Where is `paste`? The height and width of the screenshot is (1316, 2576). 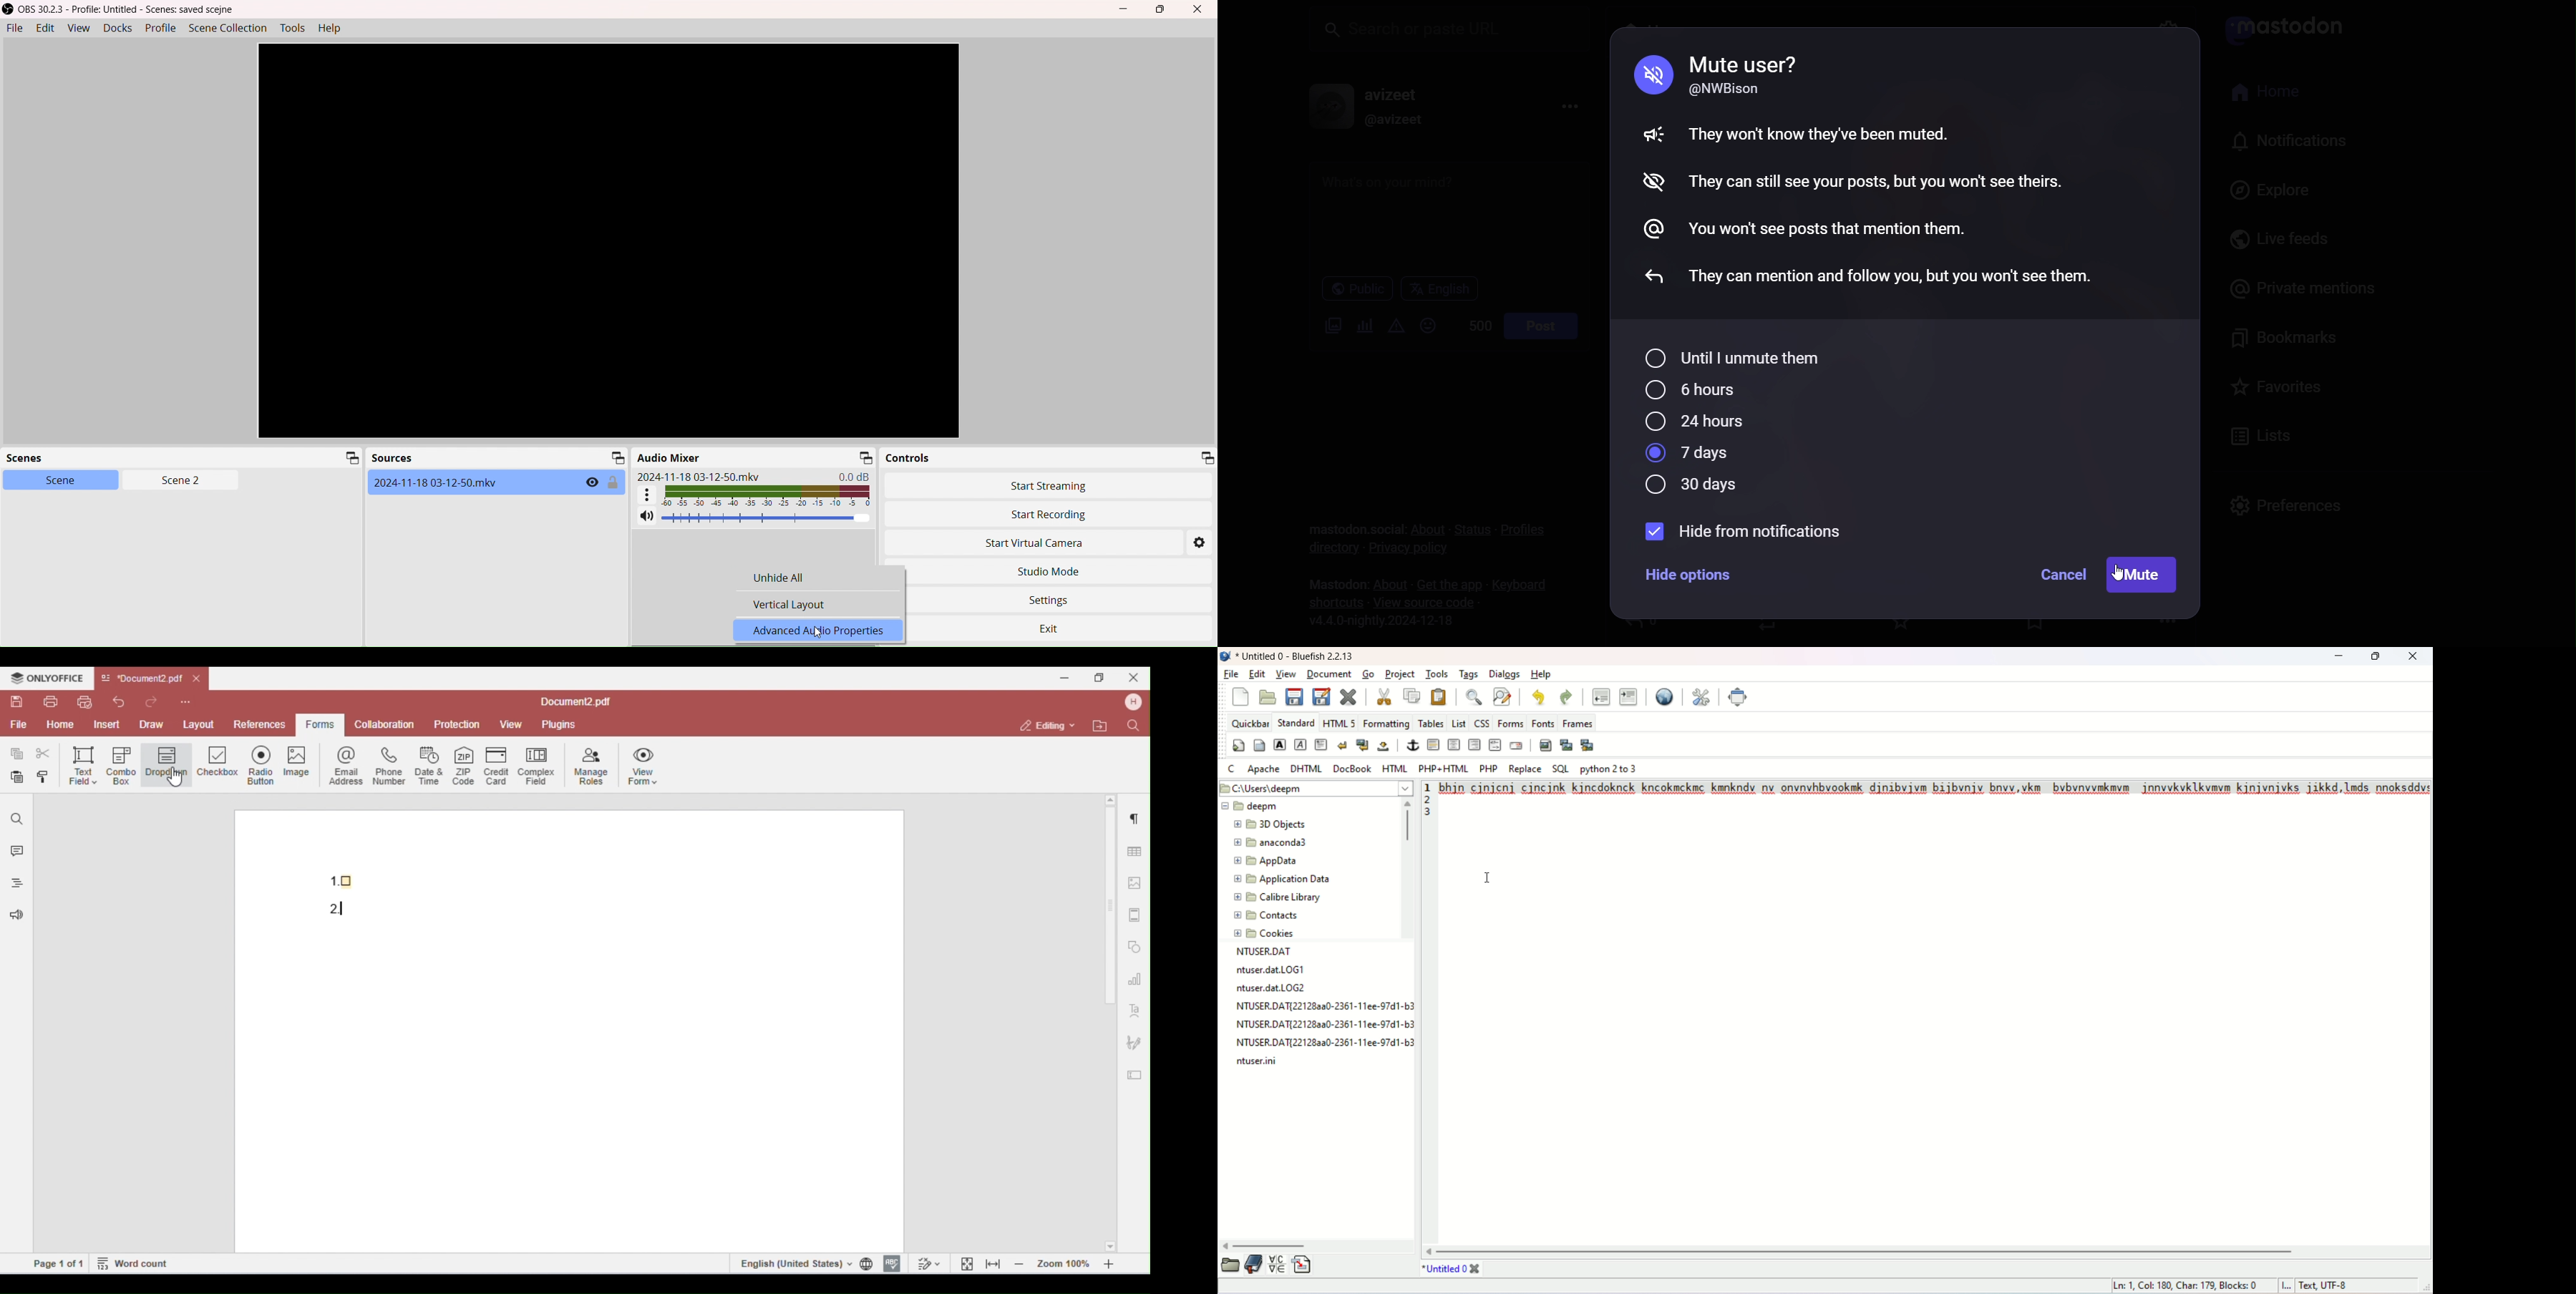
paste is located at coordinates (1441, 697).